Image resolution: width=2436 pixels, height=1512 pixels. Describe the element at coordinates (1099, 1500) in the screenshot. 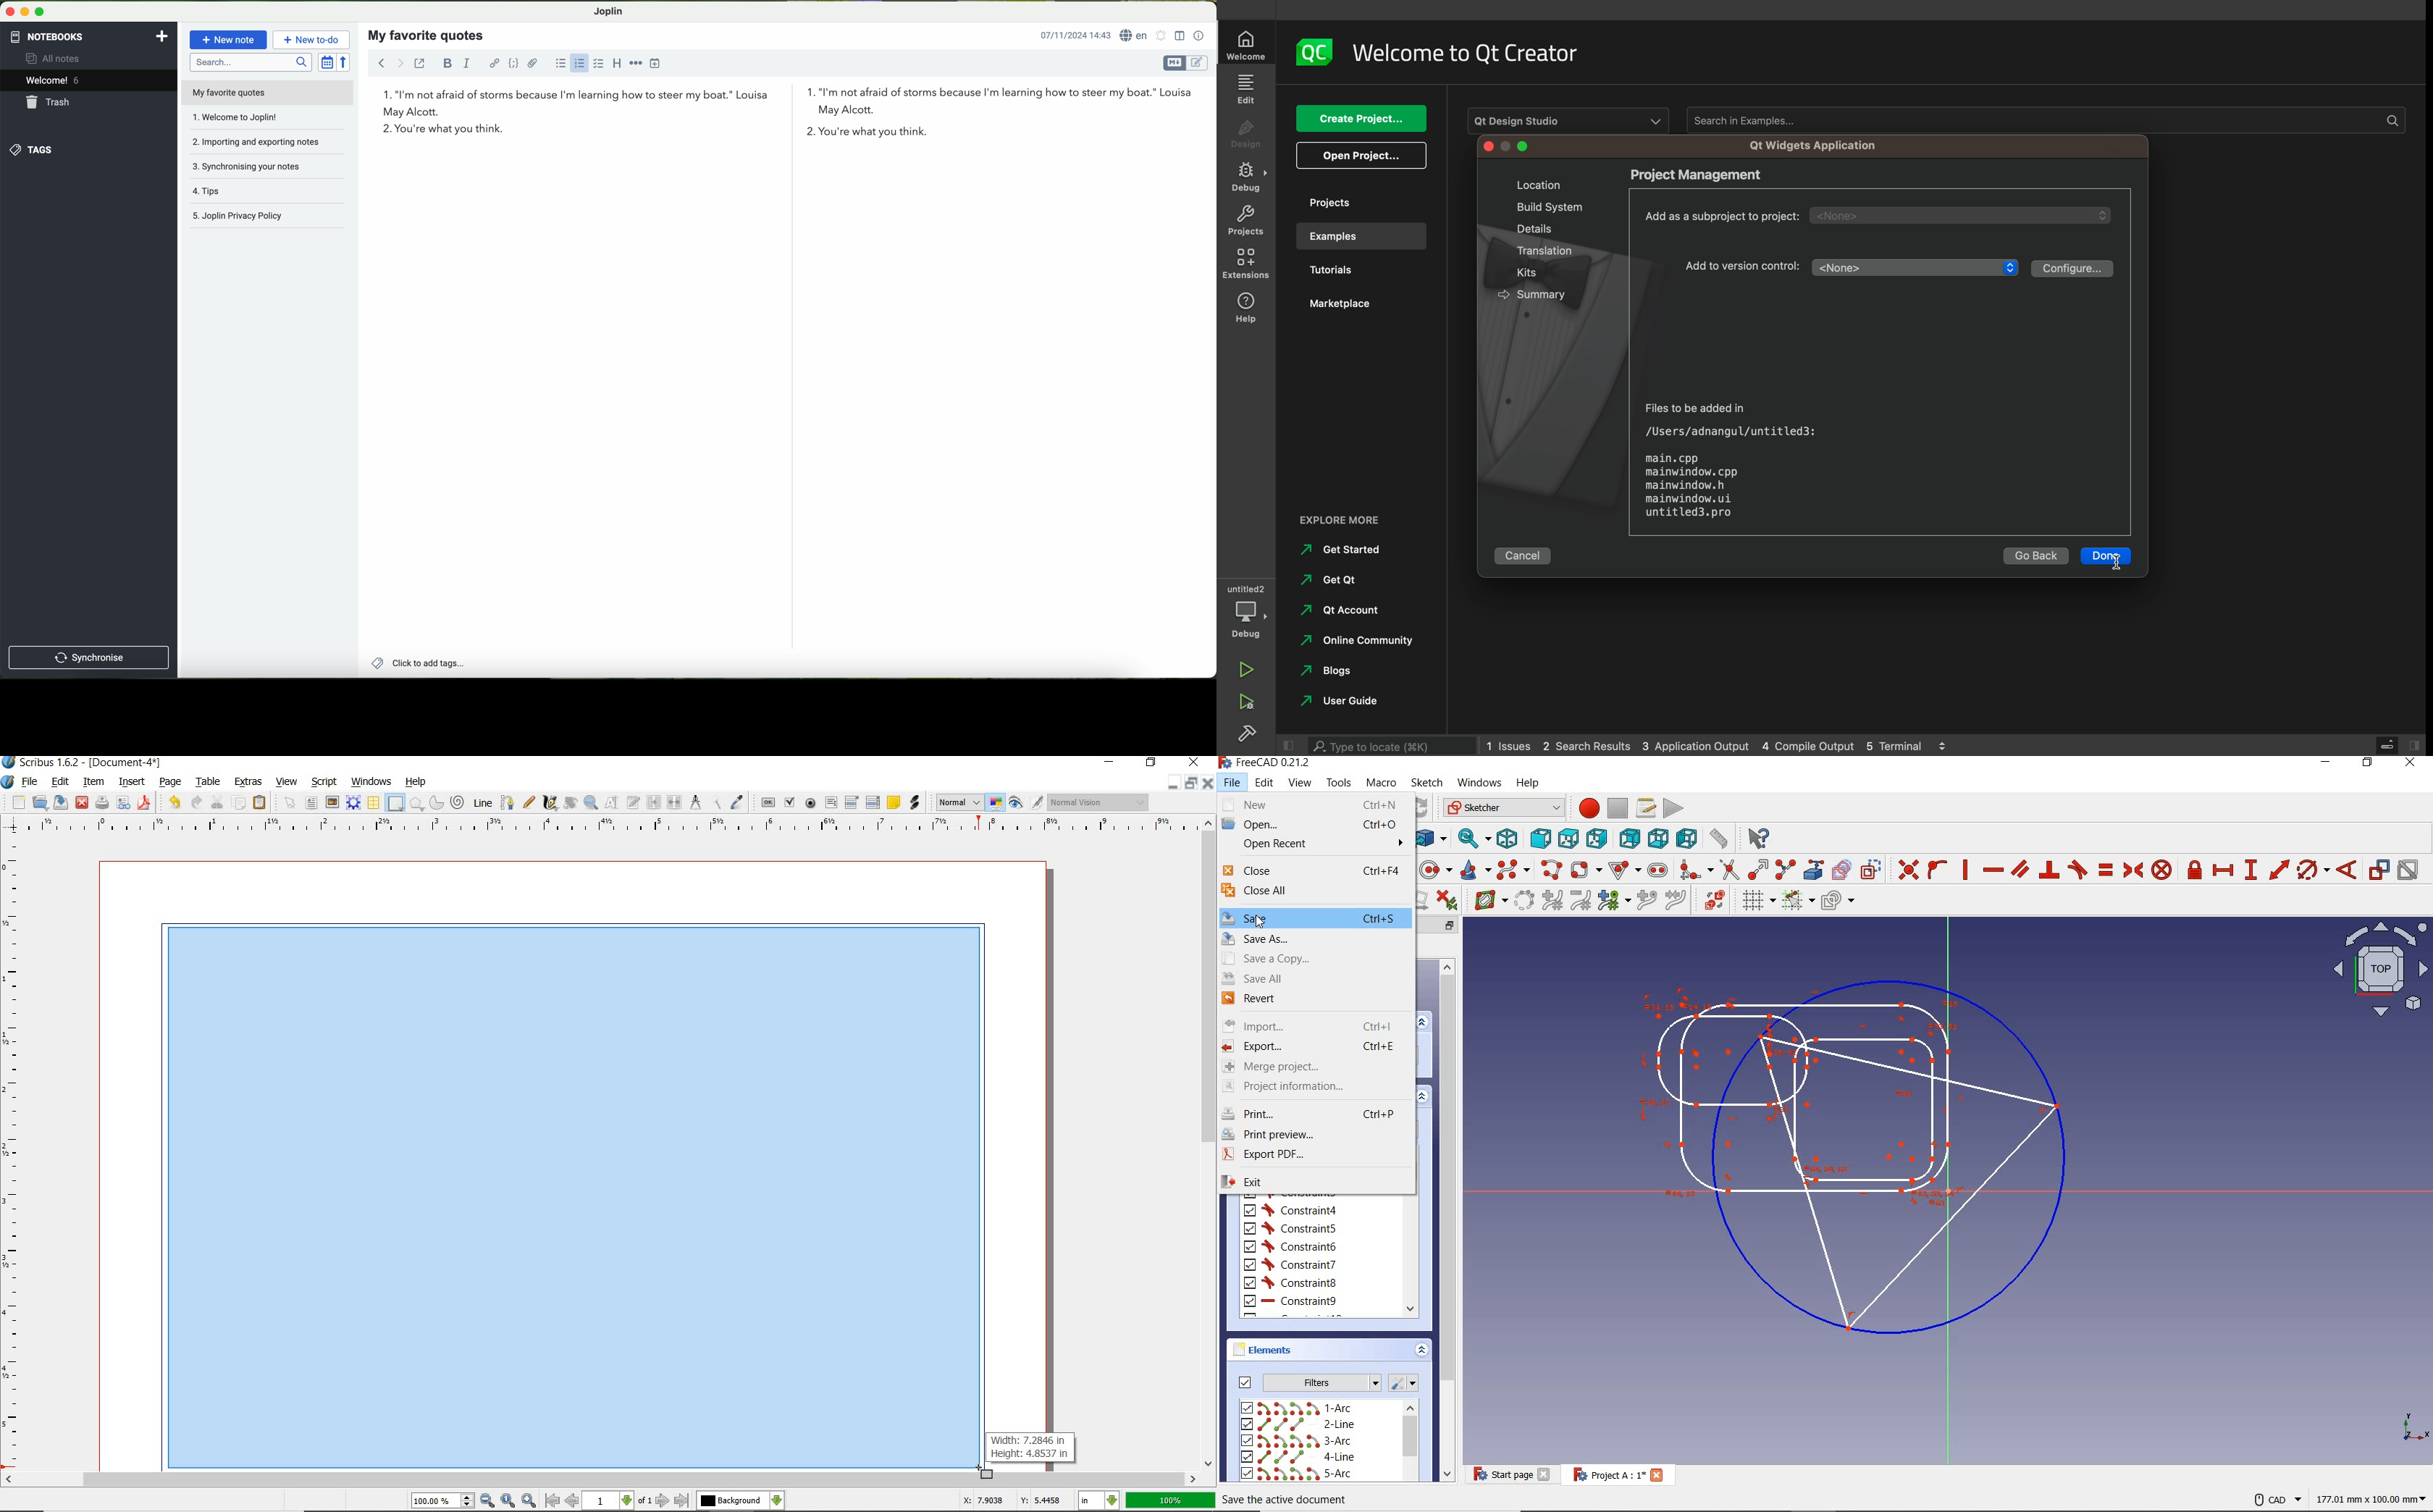

I see `in` at that location.